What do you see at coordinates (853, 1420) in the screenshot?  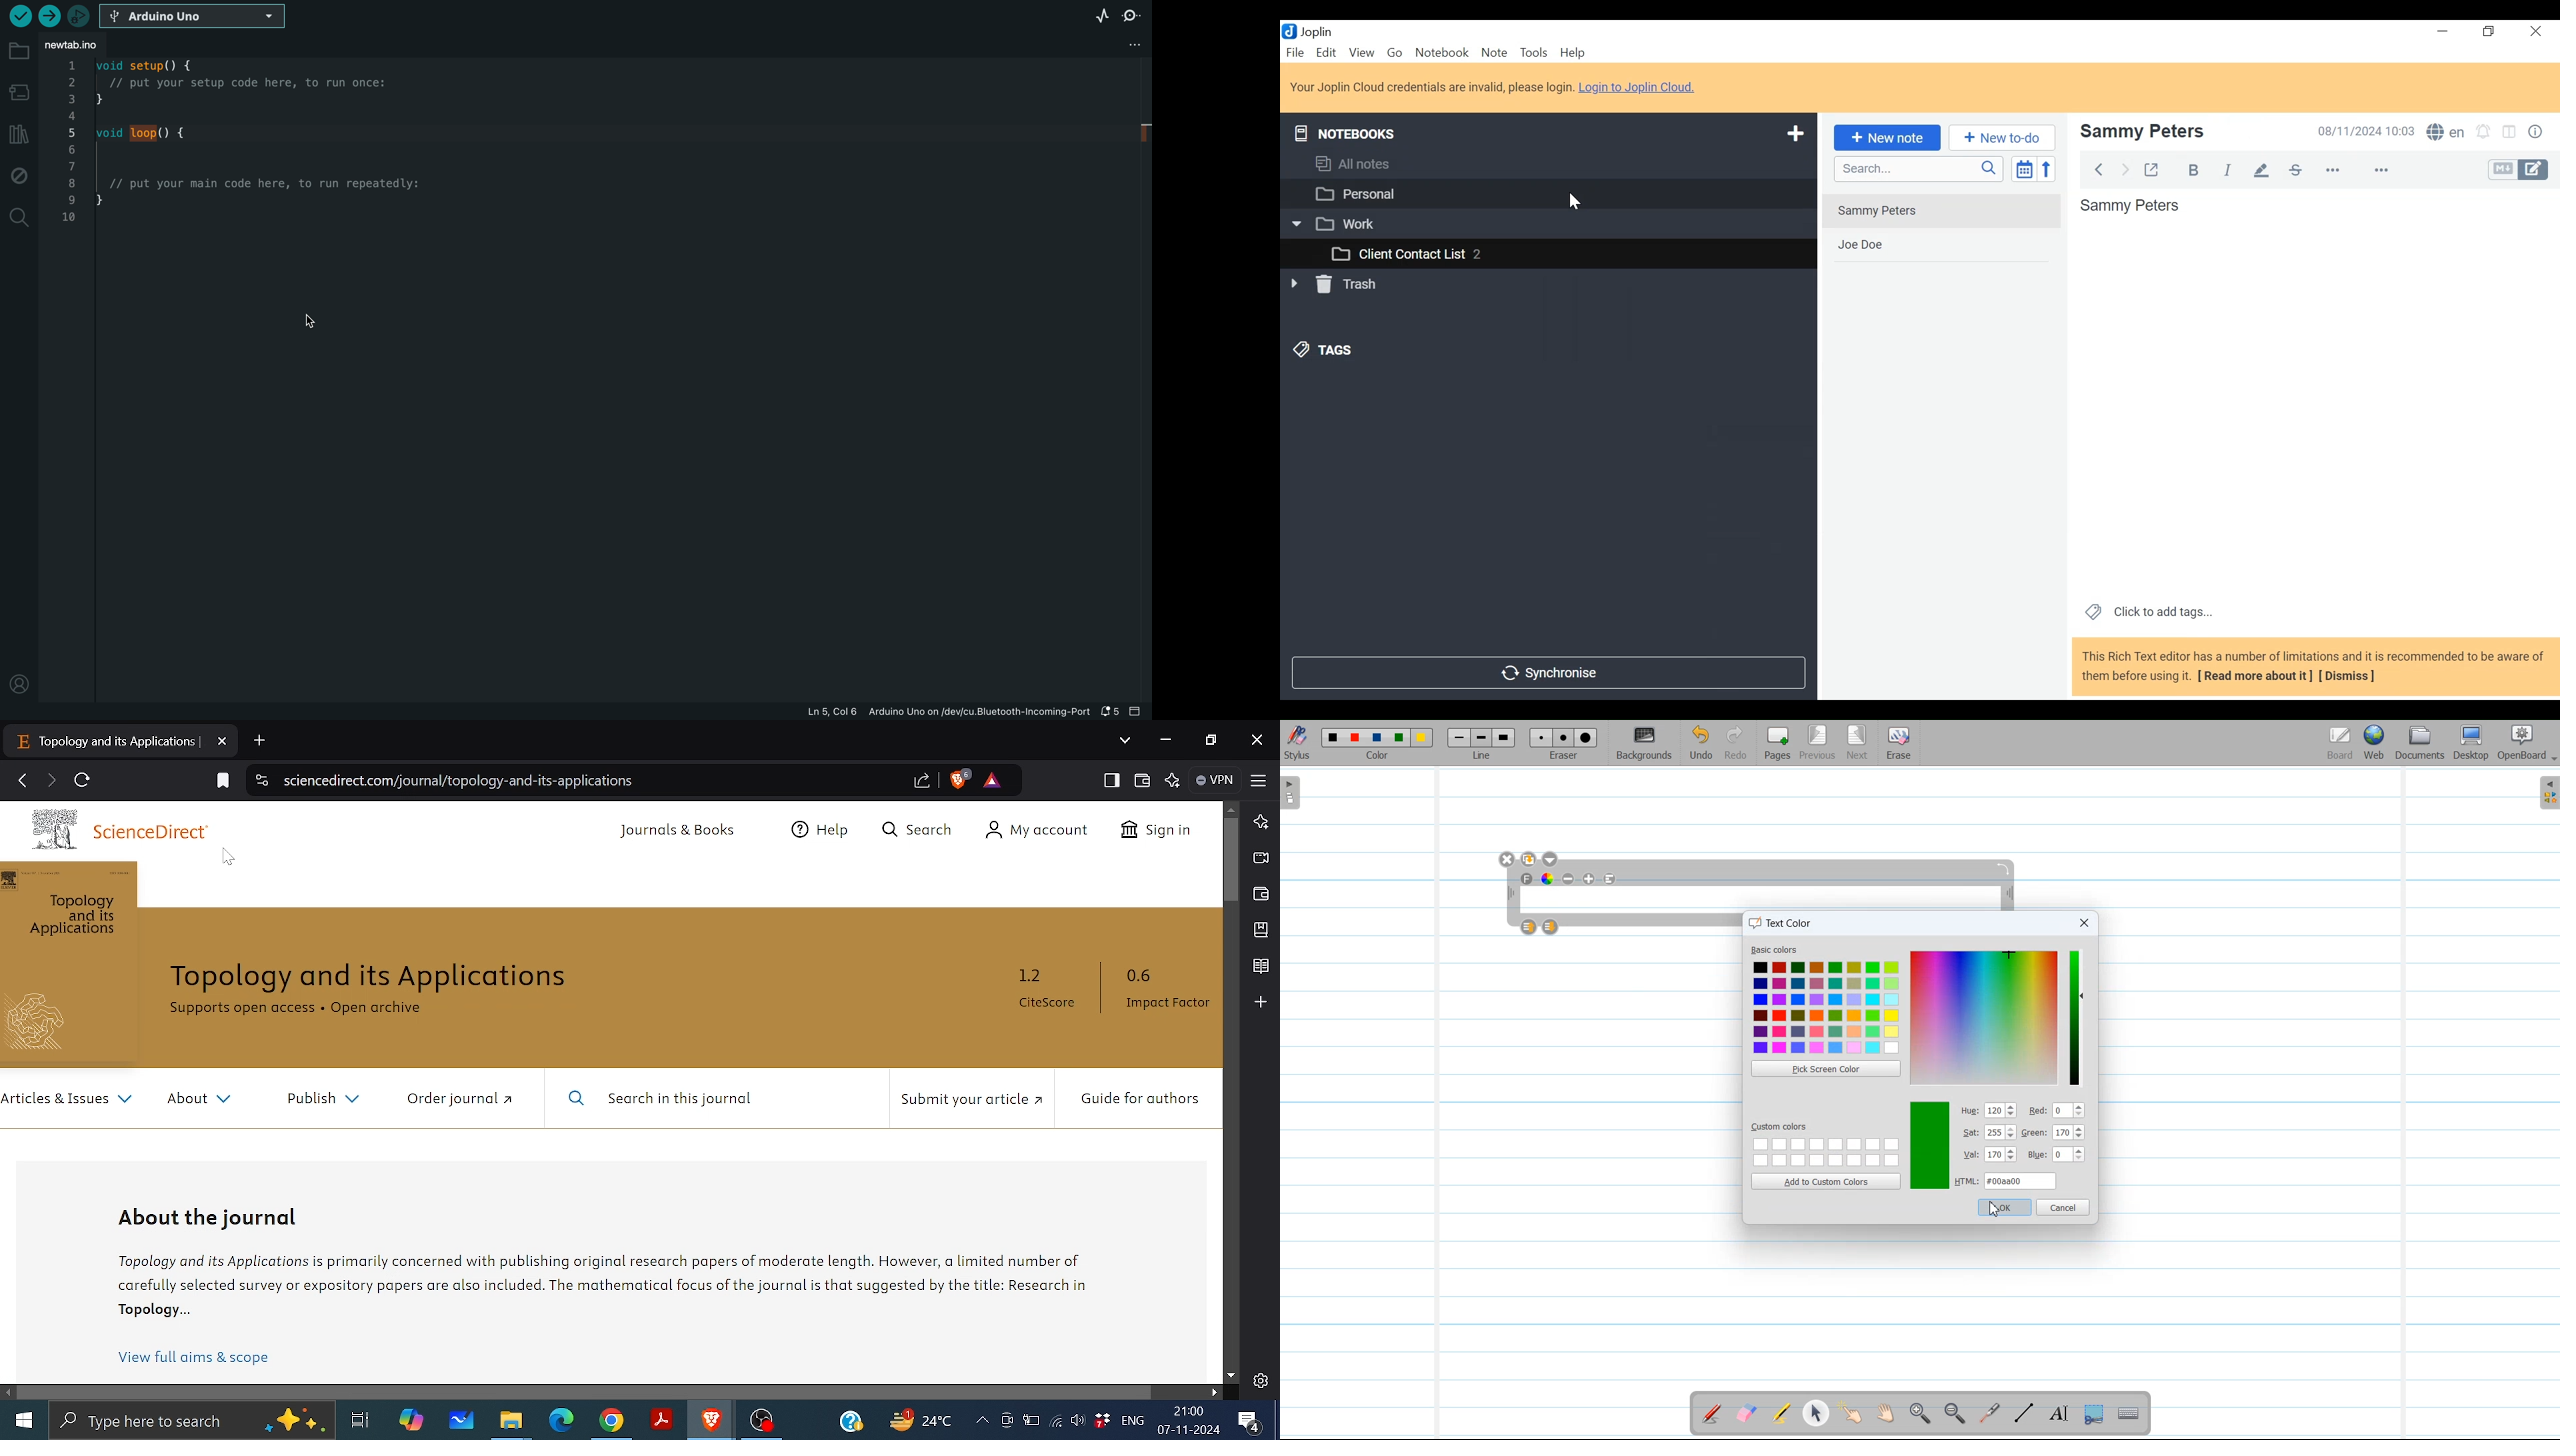 I see `Help` at bounding box center [853, 1420].